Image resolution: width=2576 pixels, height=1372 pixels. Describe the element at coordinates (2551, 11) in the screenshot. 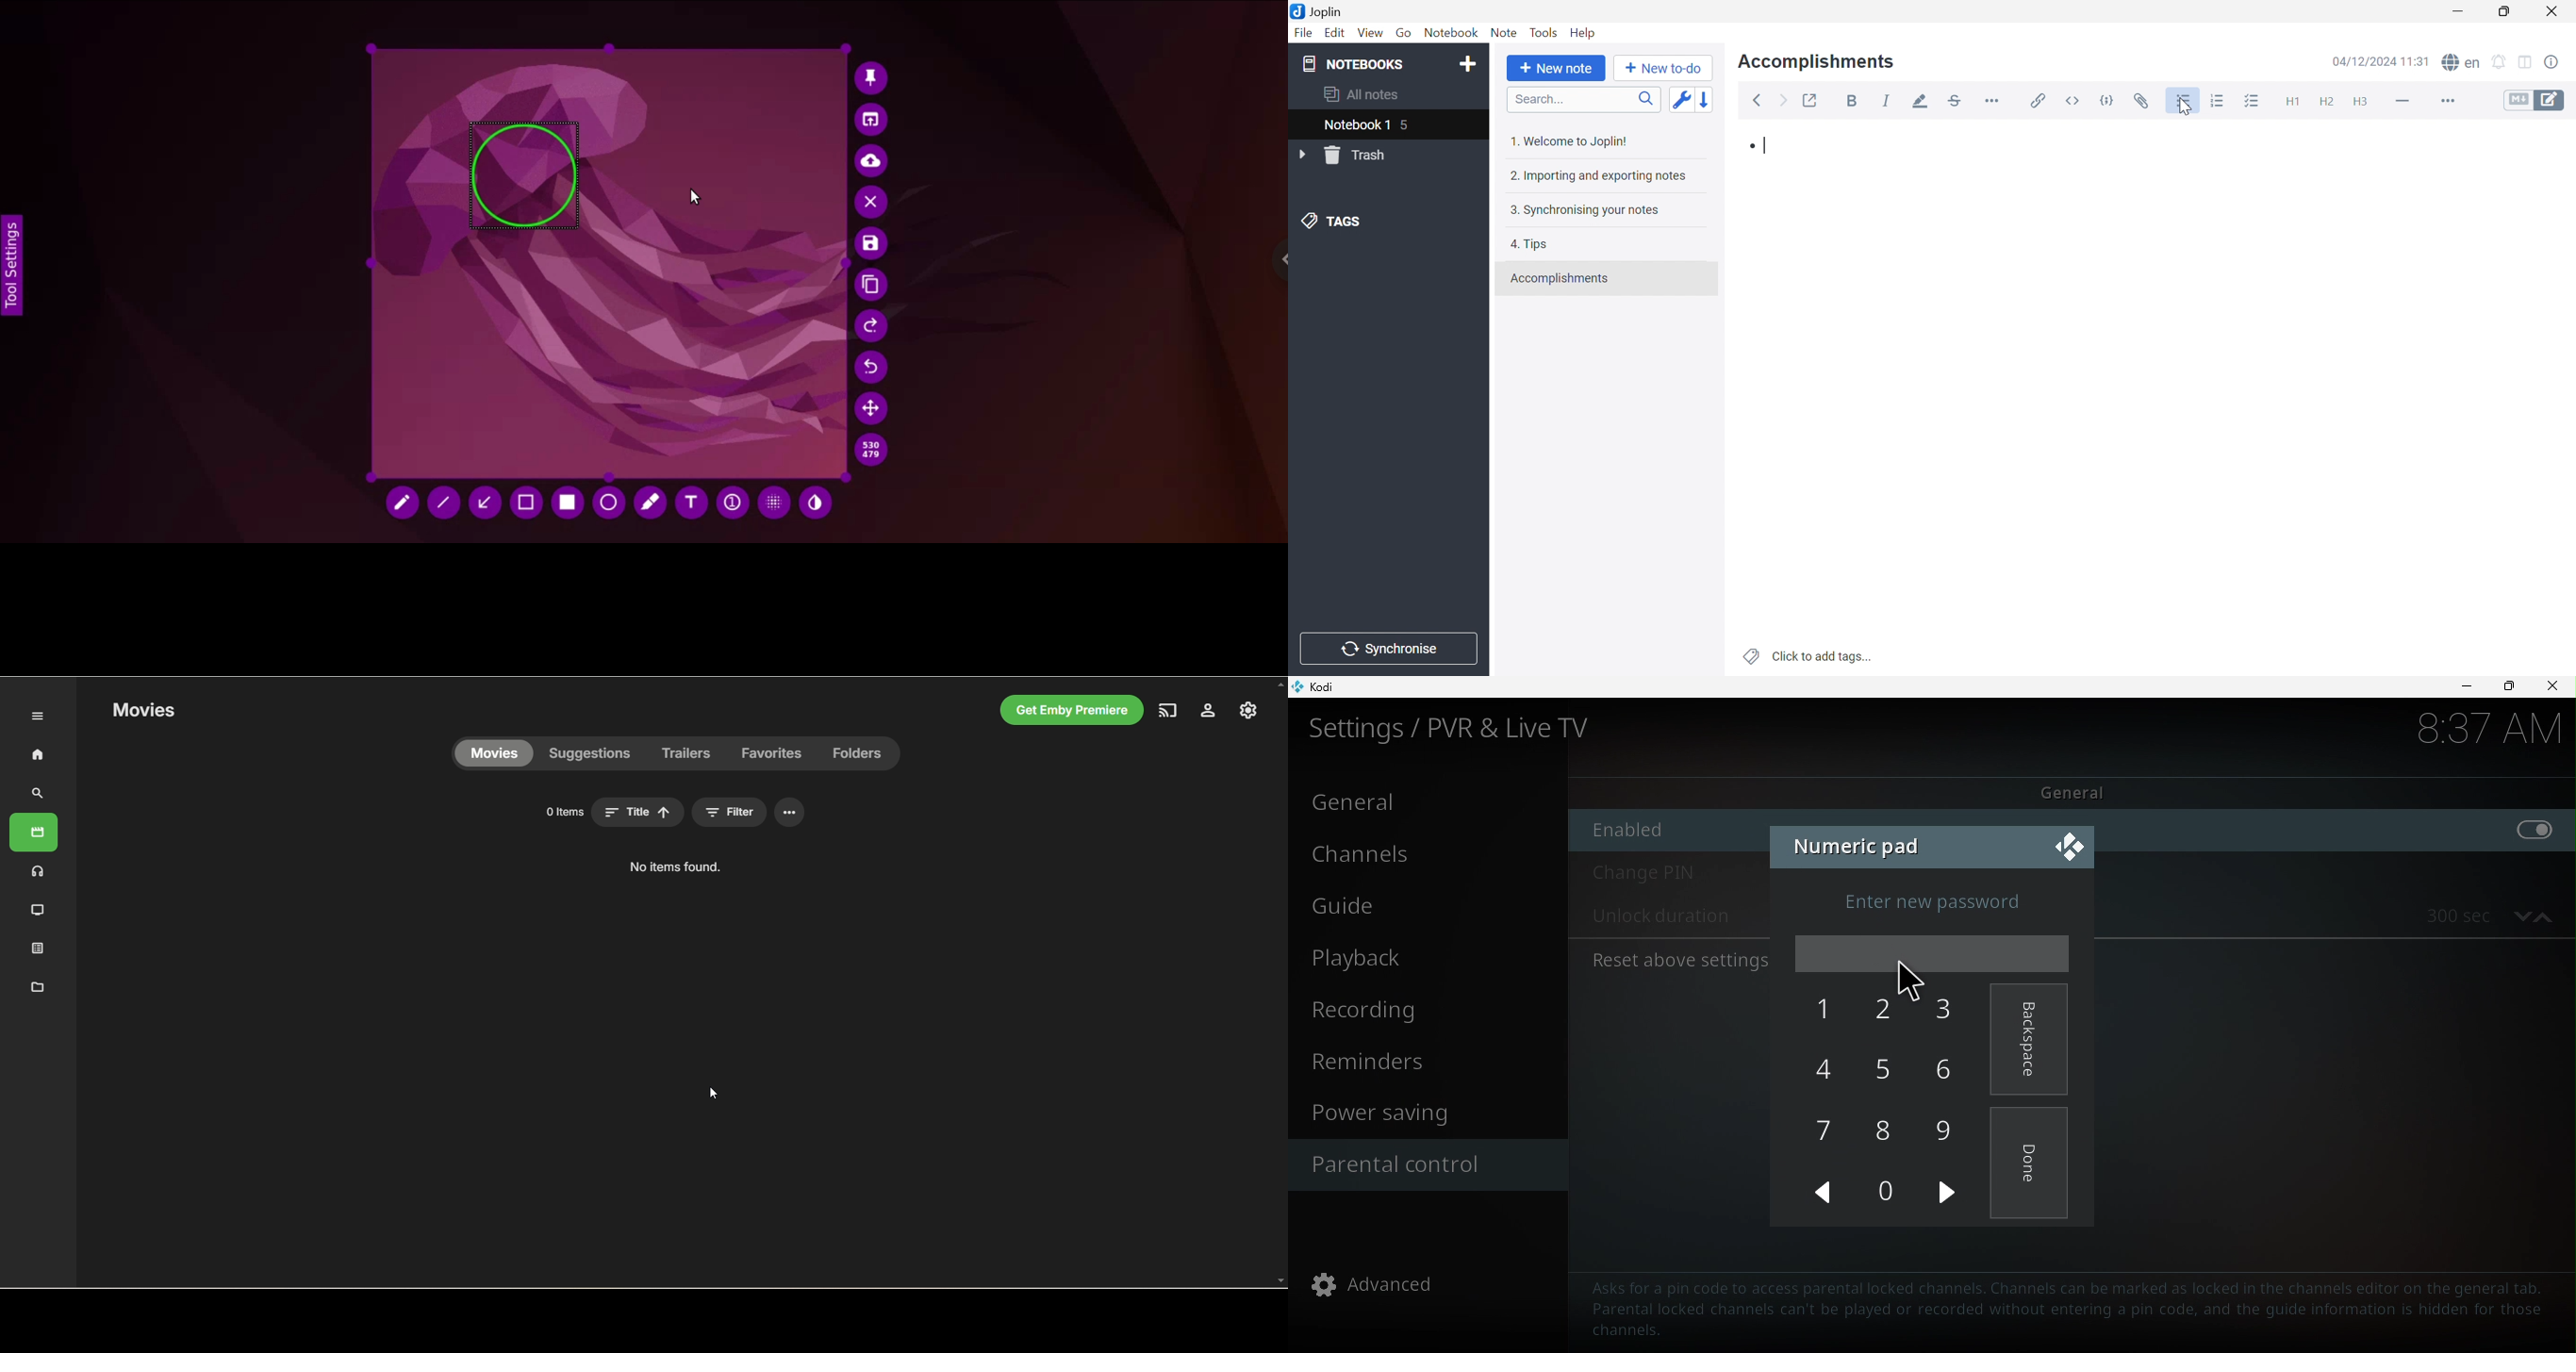

I see `Close` at that location.